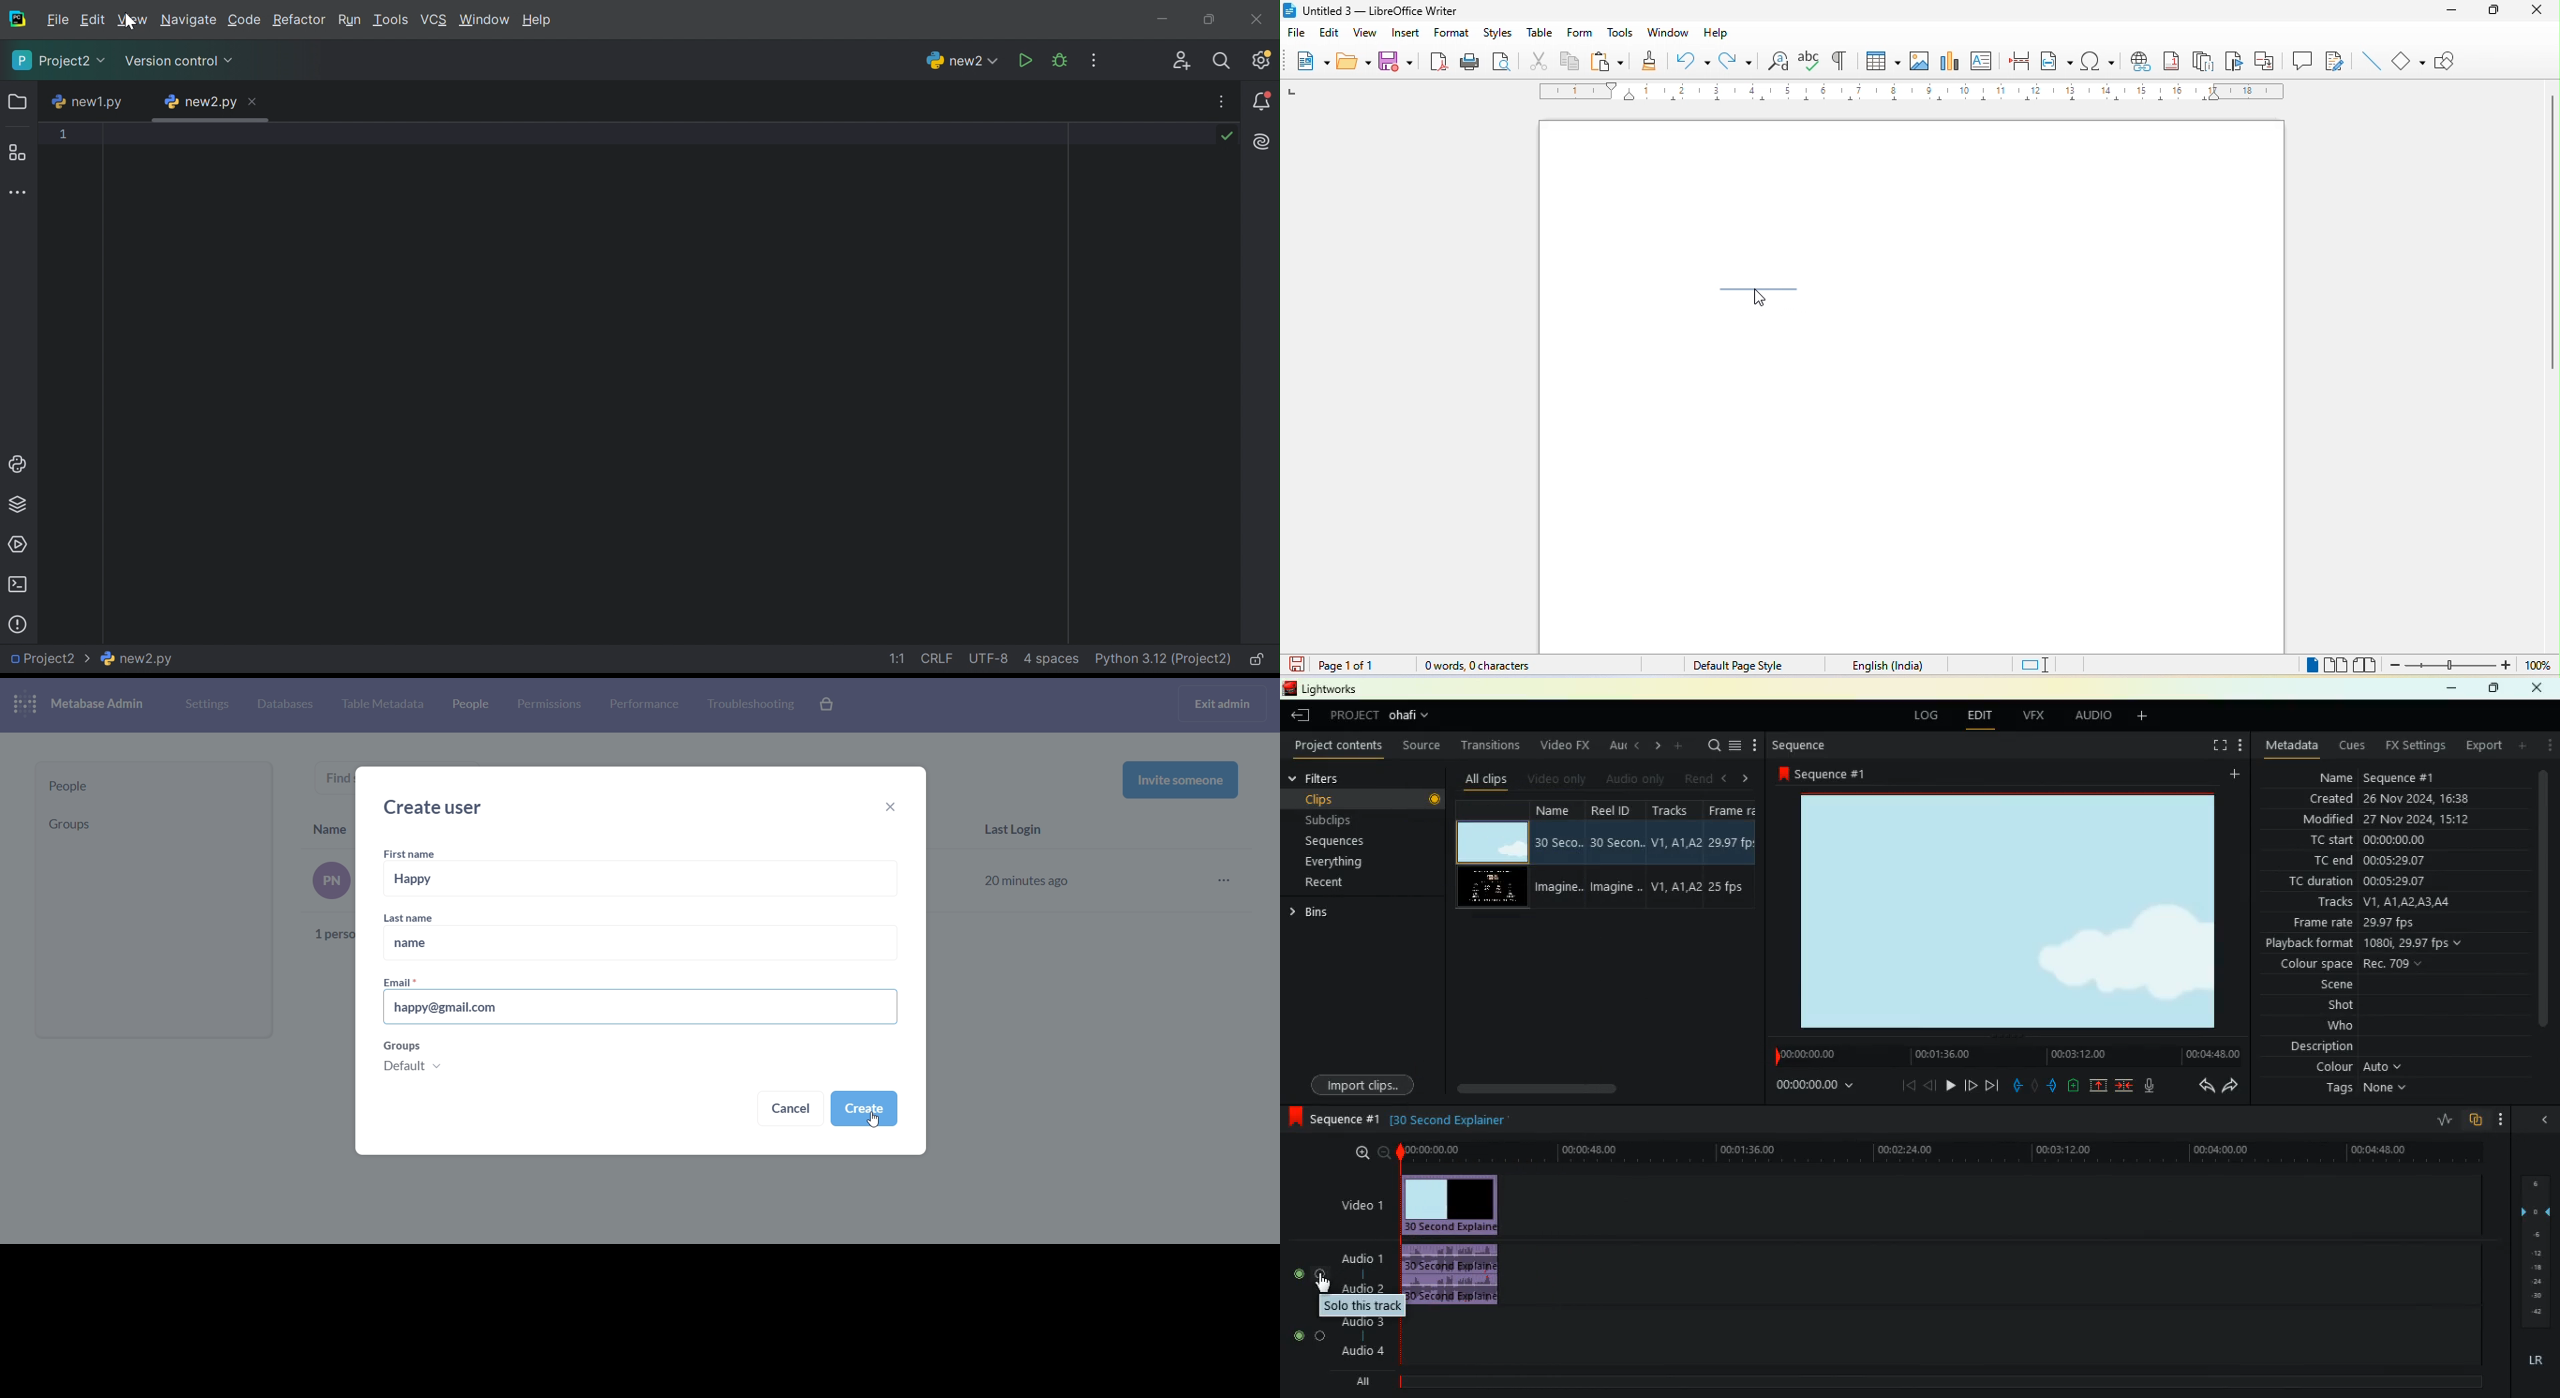 The width and height of the screenshot is (2576, 1400). I want to click on add, so click(2138, 719).